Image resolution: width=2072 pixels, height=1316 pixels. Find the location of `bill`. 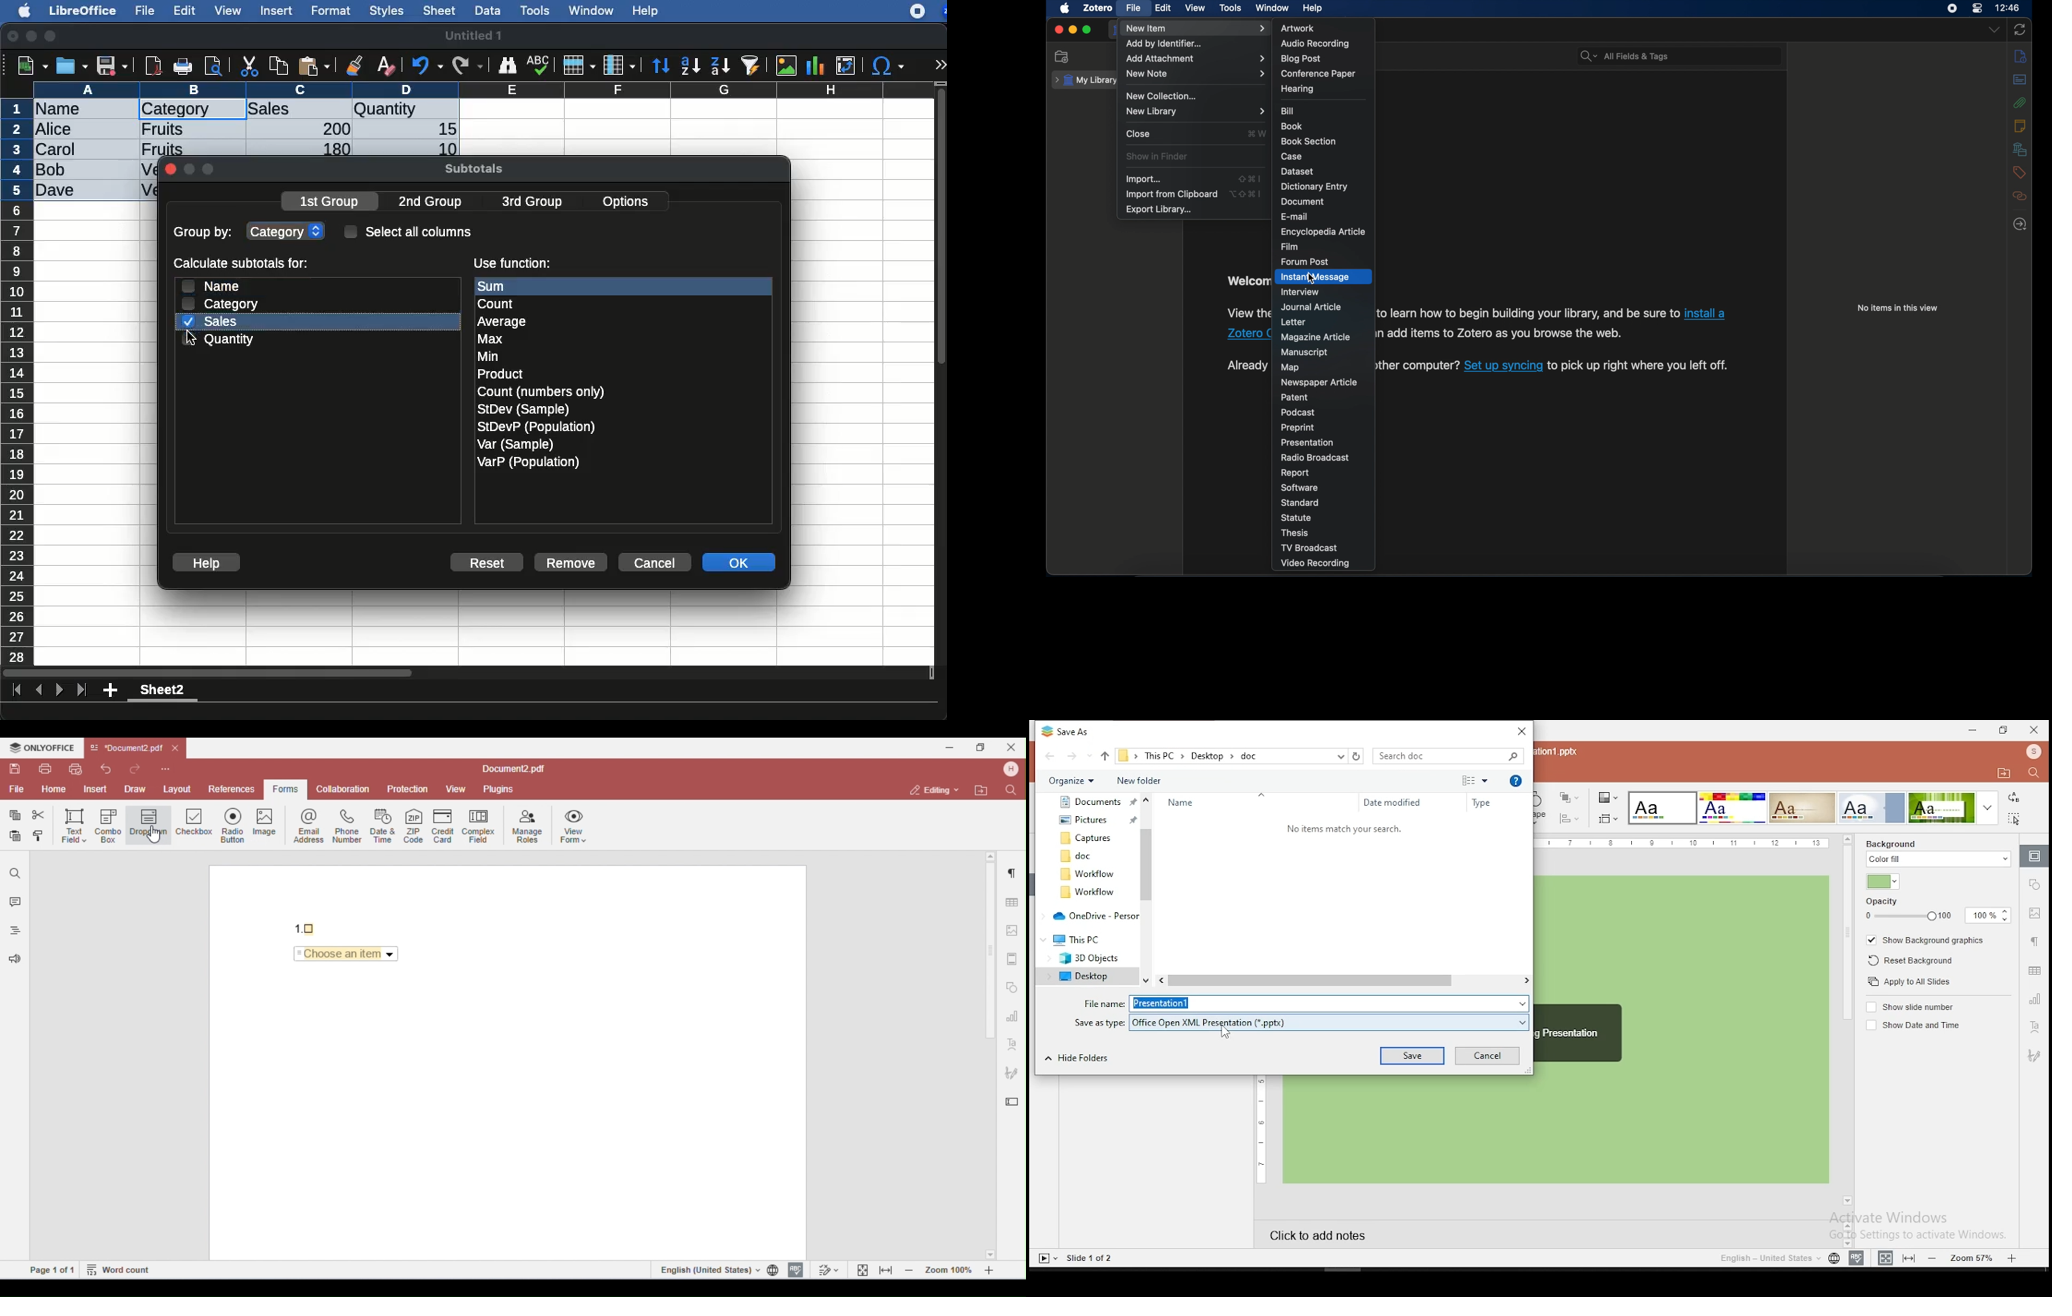

bill is located at coordinates (1288, 111).